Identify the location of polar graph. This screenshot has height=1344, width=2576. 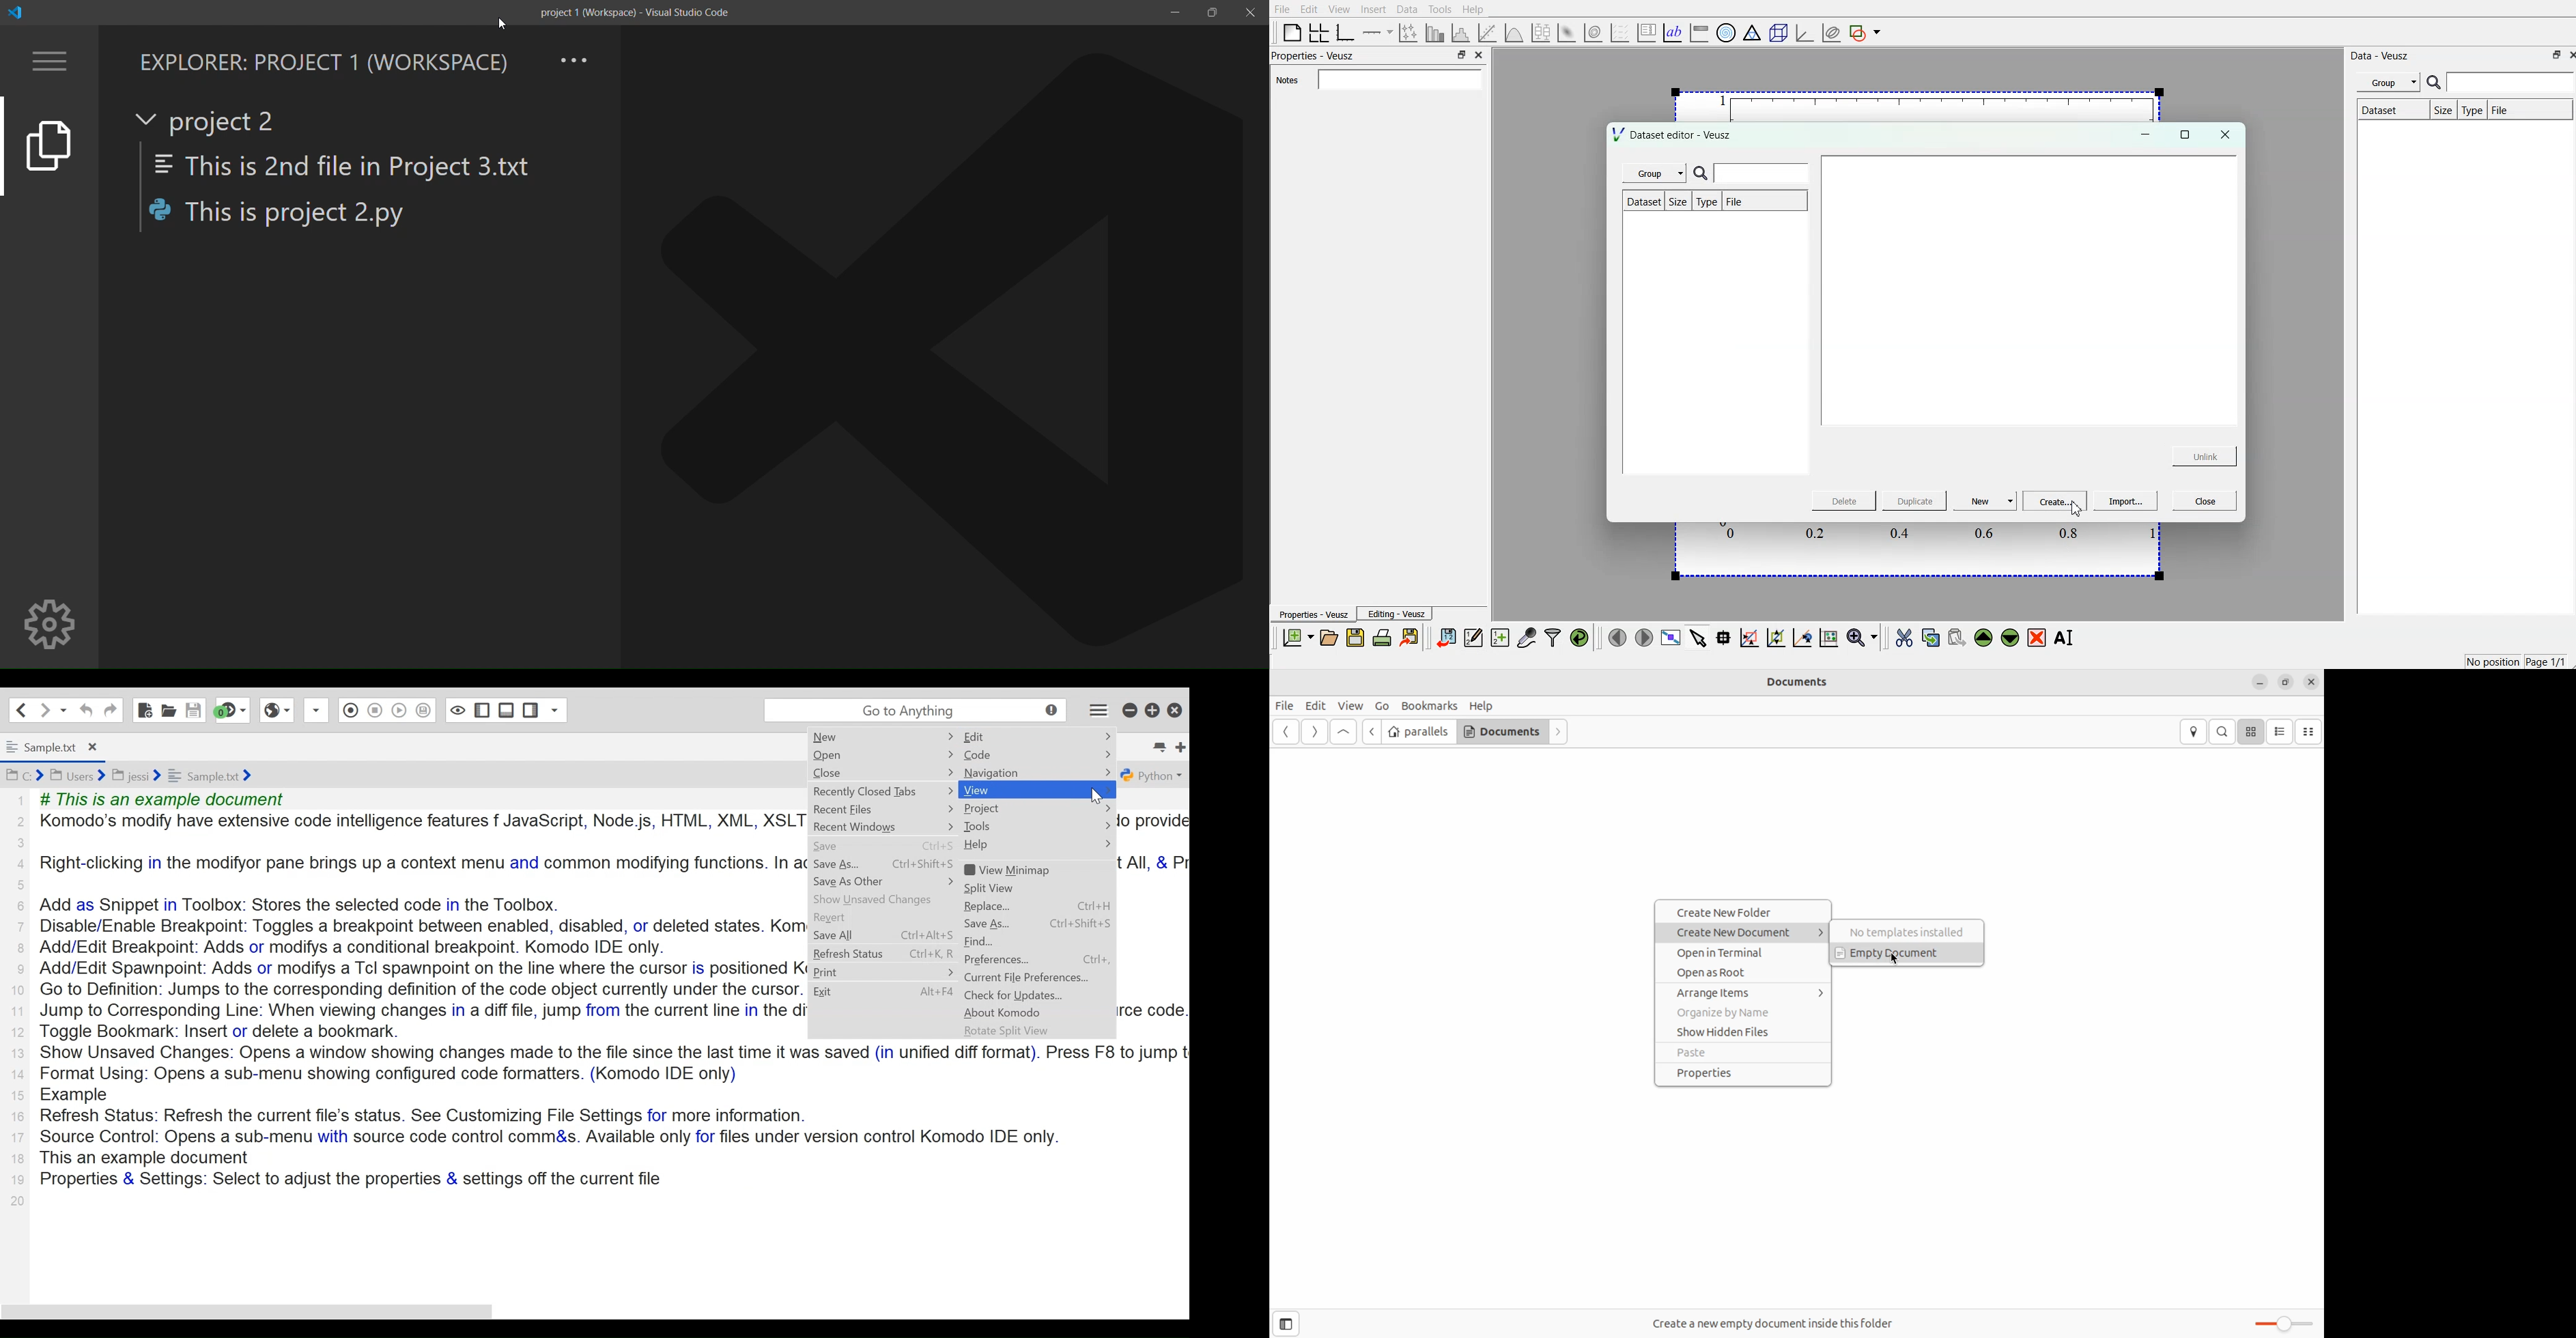
(1727, 31).